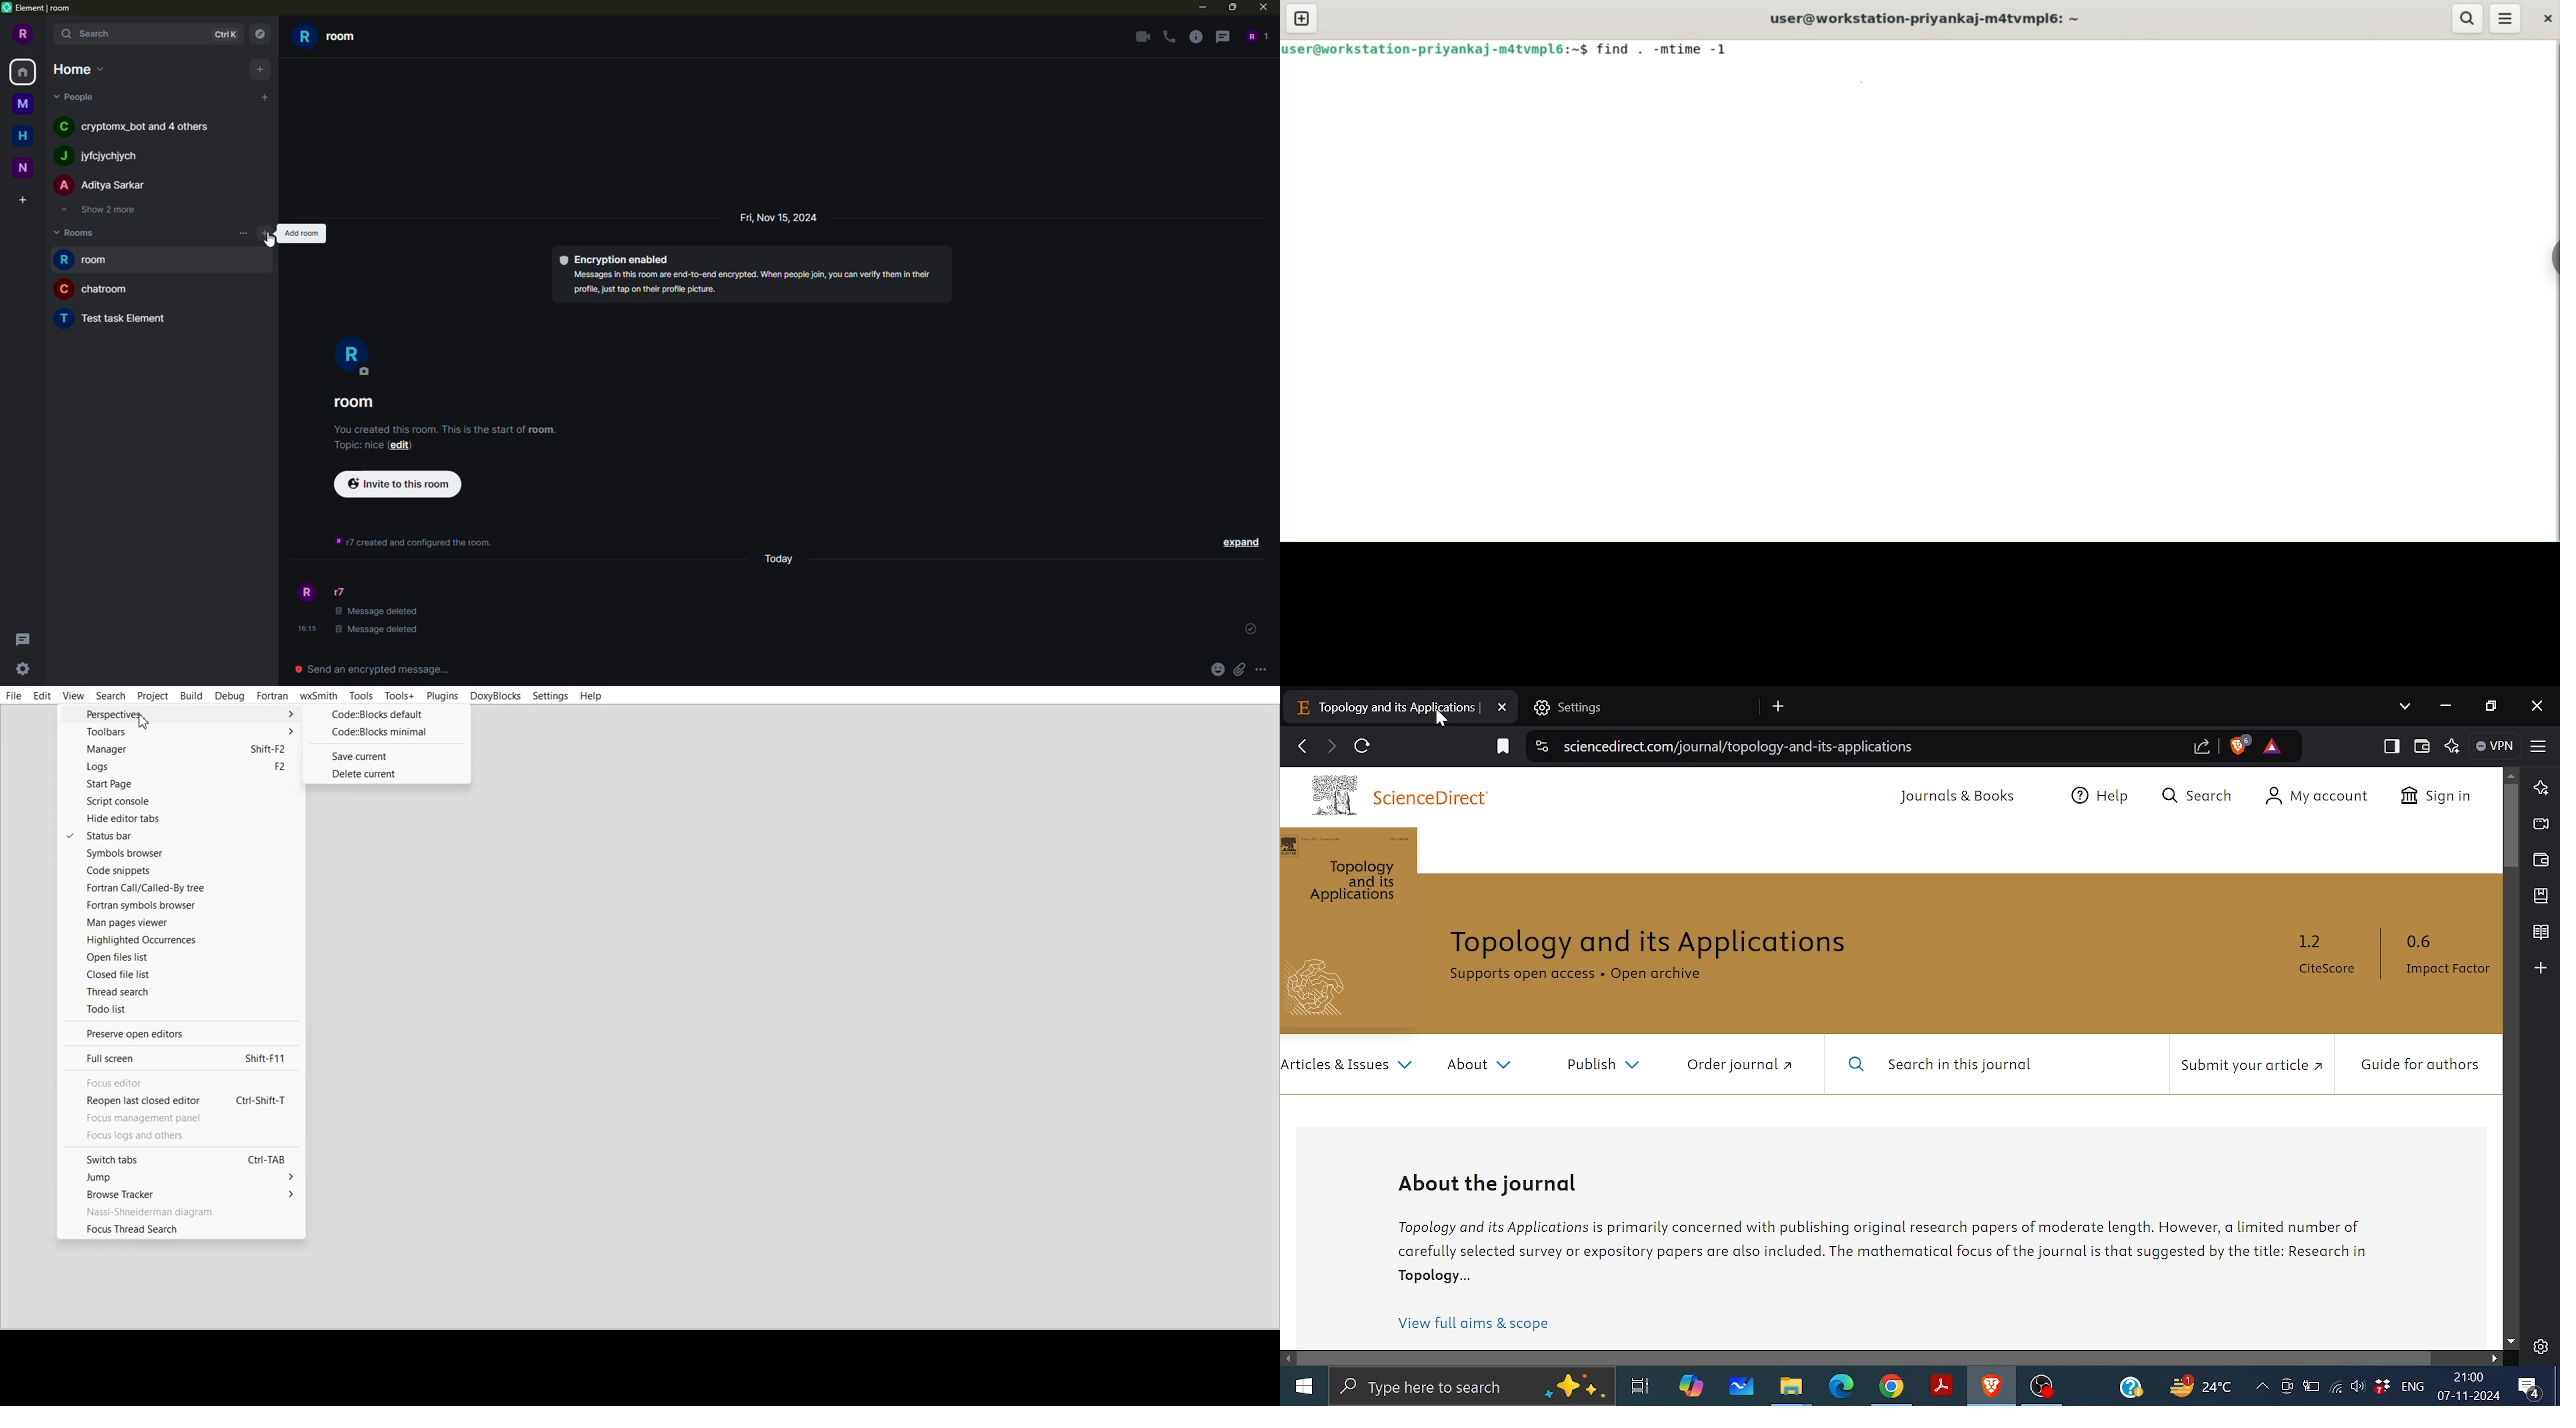 The width and height of the screenshot is (2576, 1428). What do you see at coordinates (77, 94) in the screenshot?
I see `people` at bounding box center [77, 94].